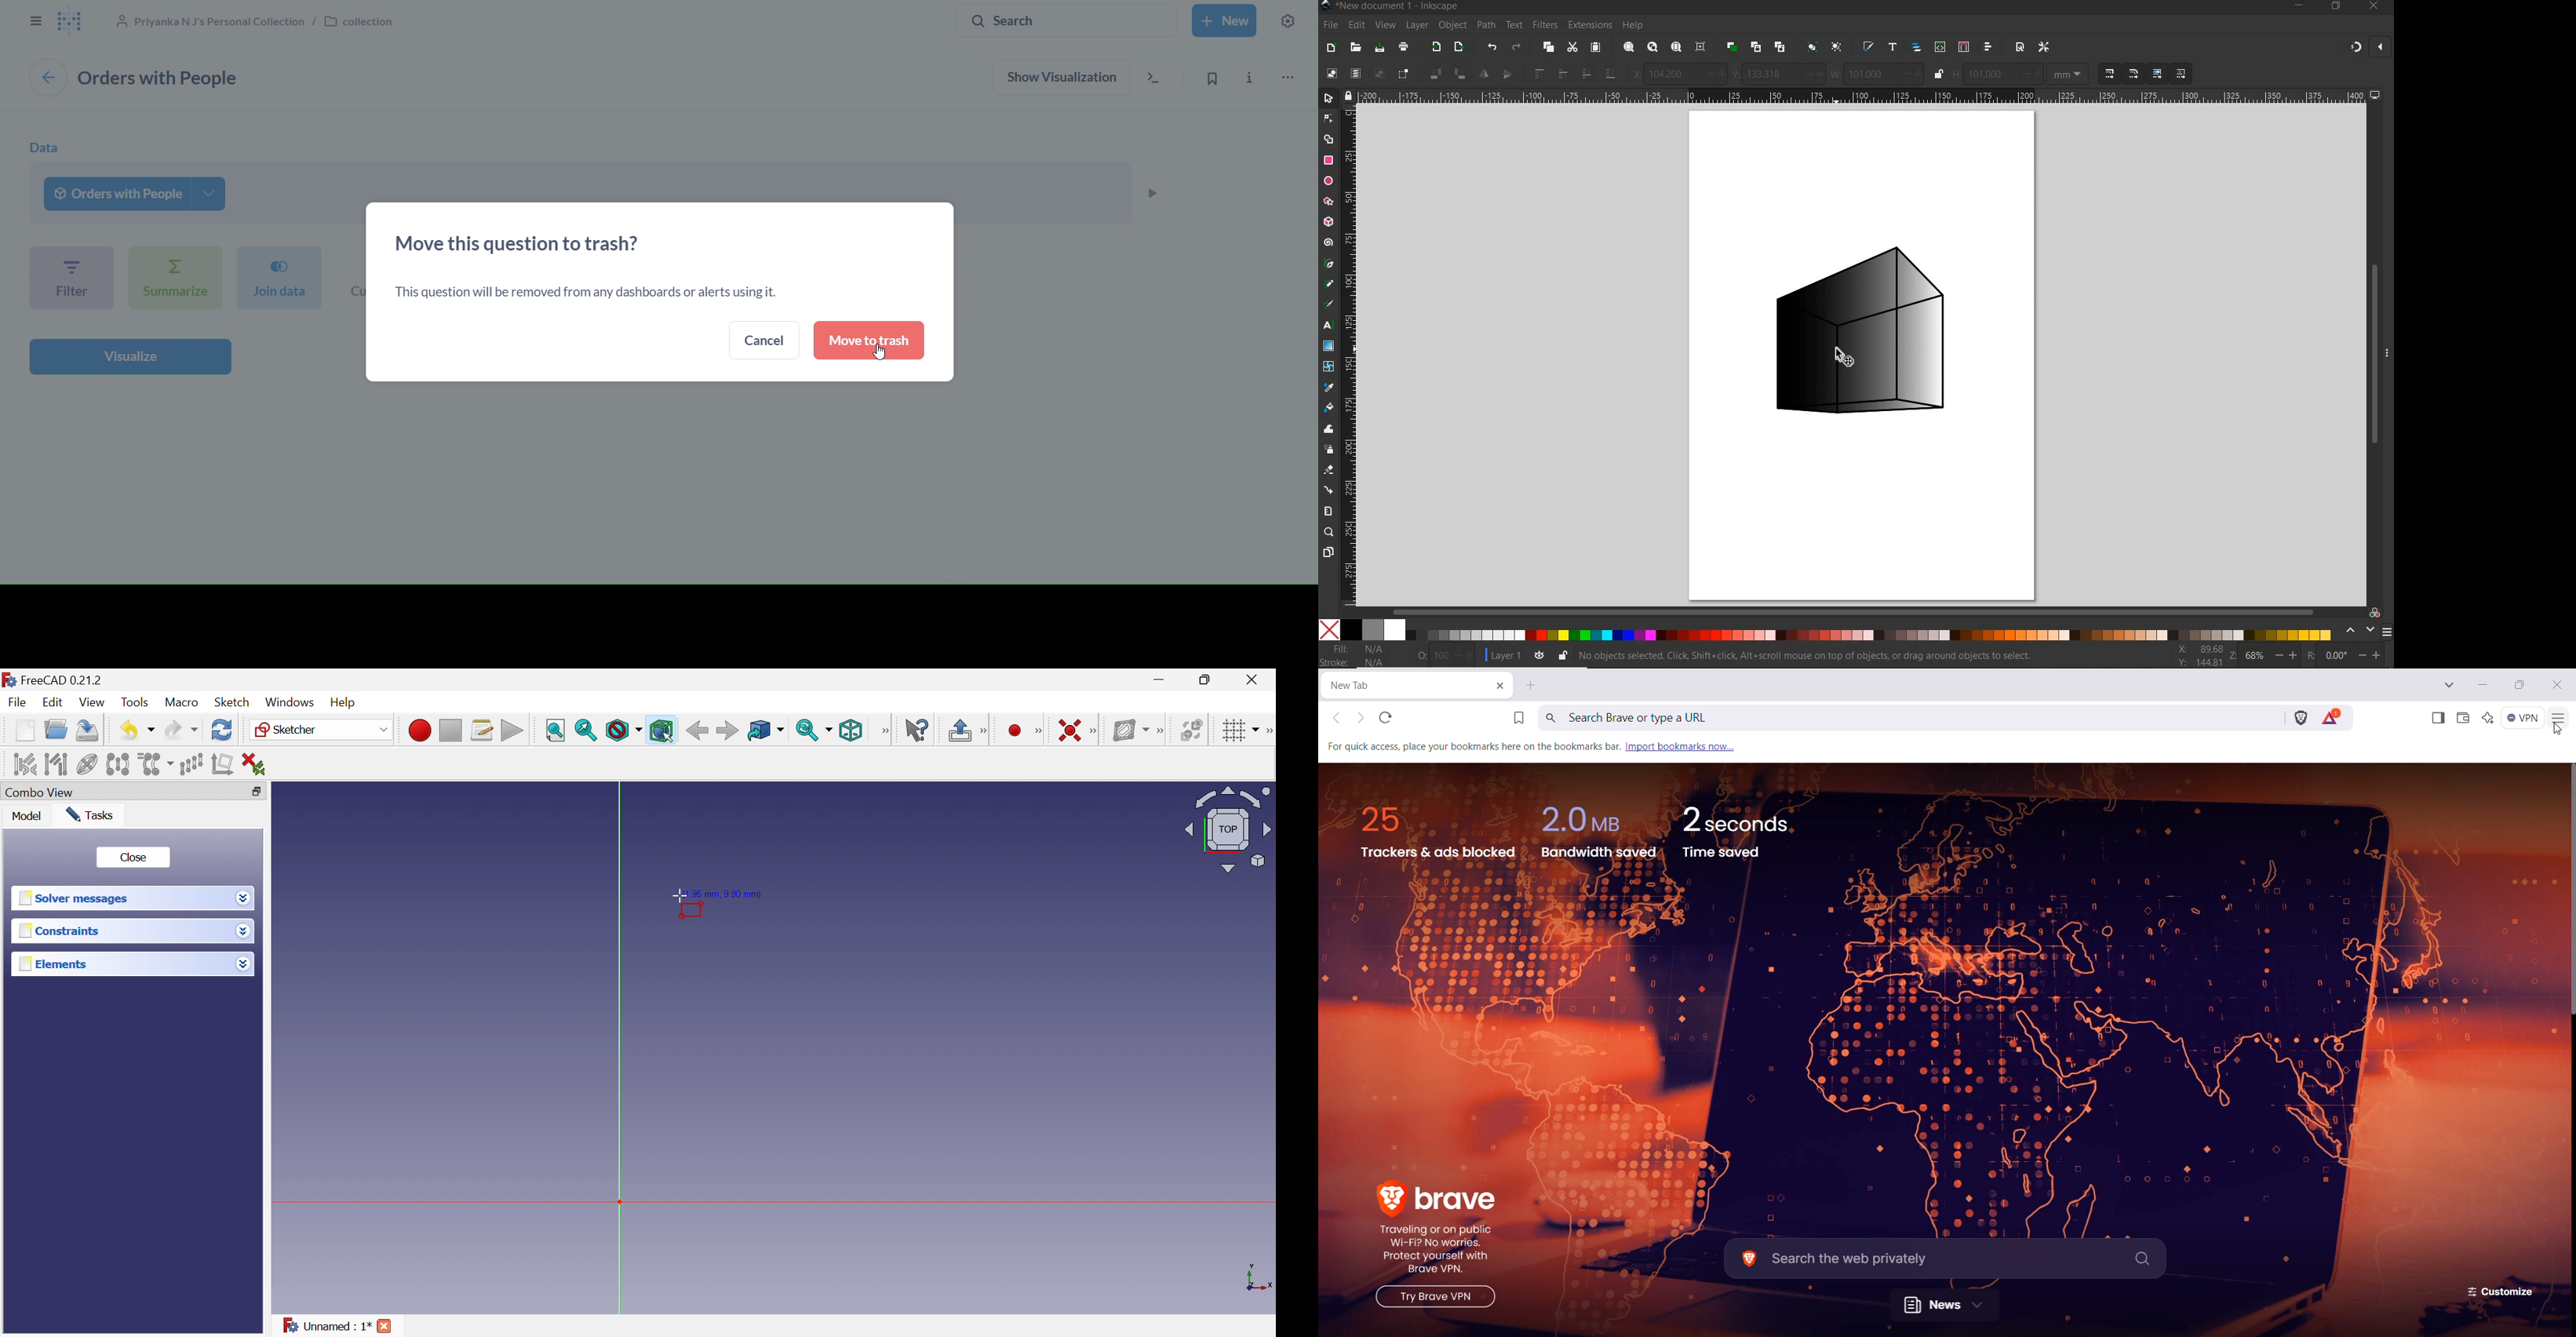 The height and width of the screenshot is (1344, 2576). I want to click on SCALING, so click(2109, 73).